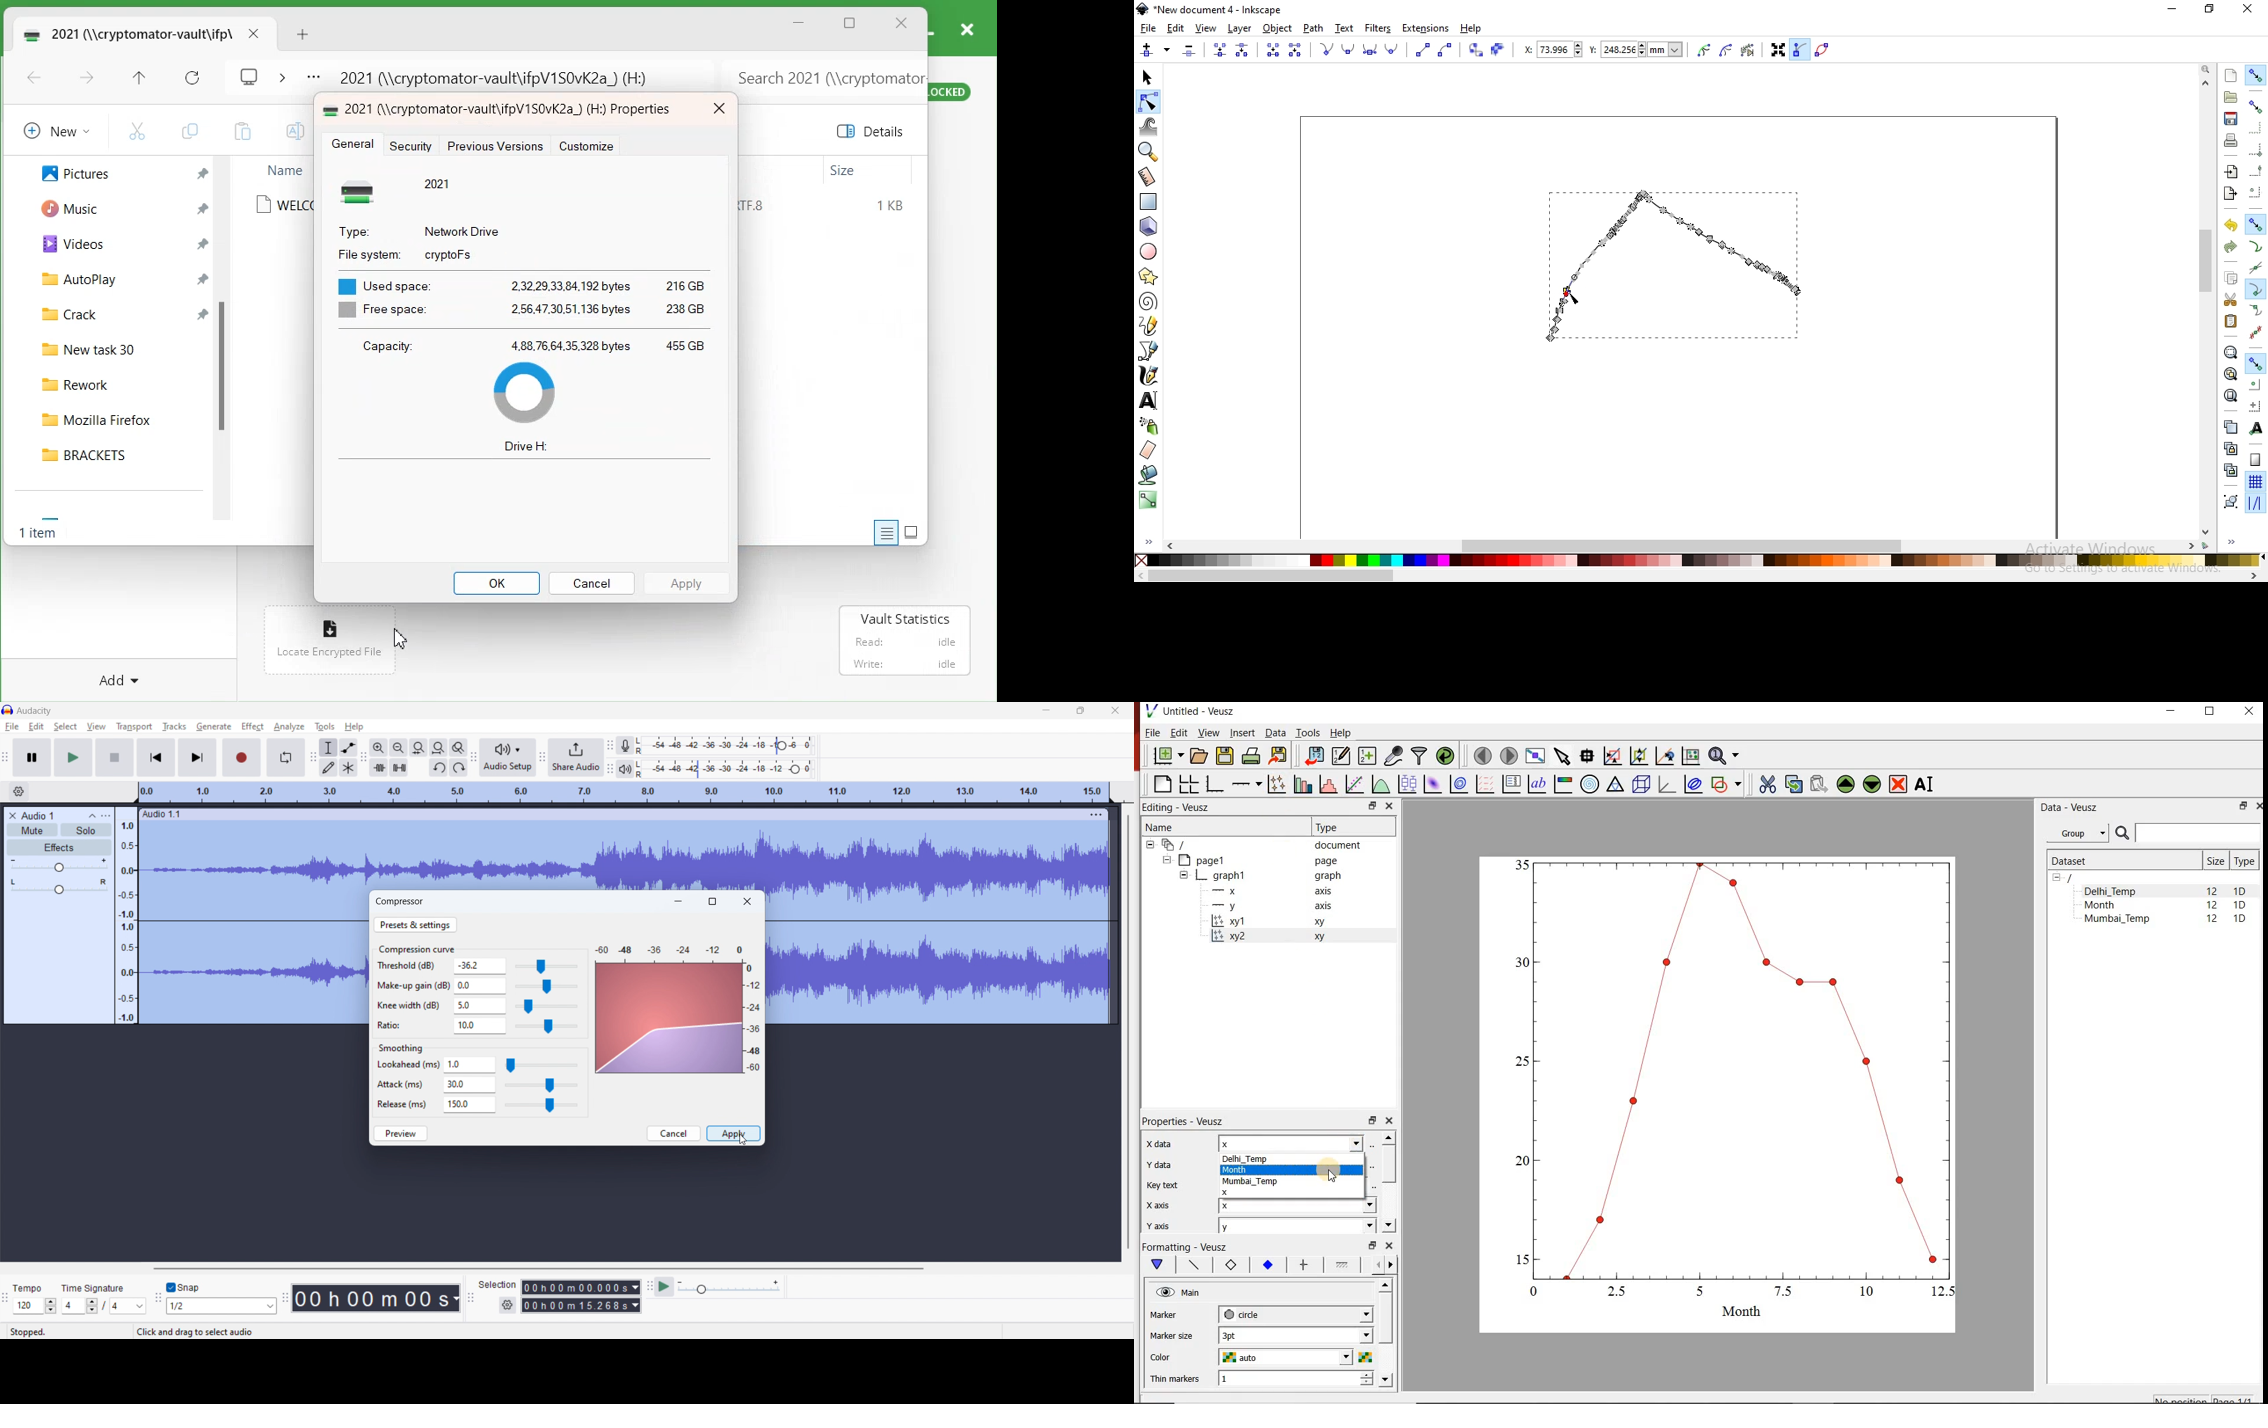  I want to click on close, so click(1115, 710).